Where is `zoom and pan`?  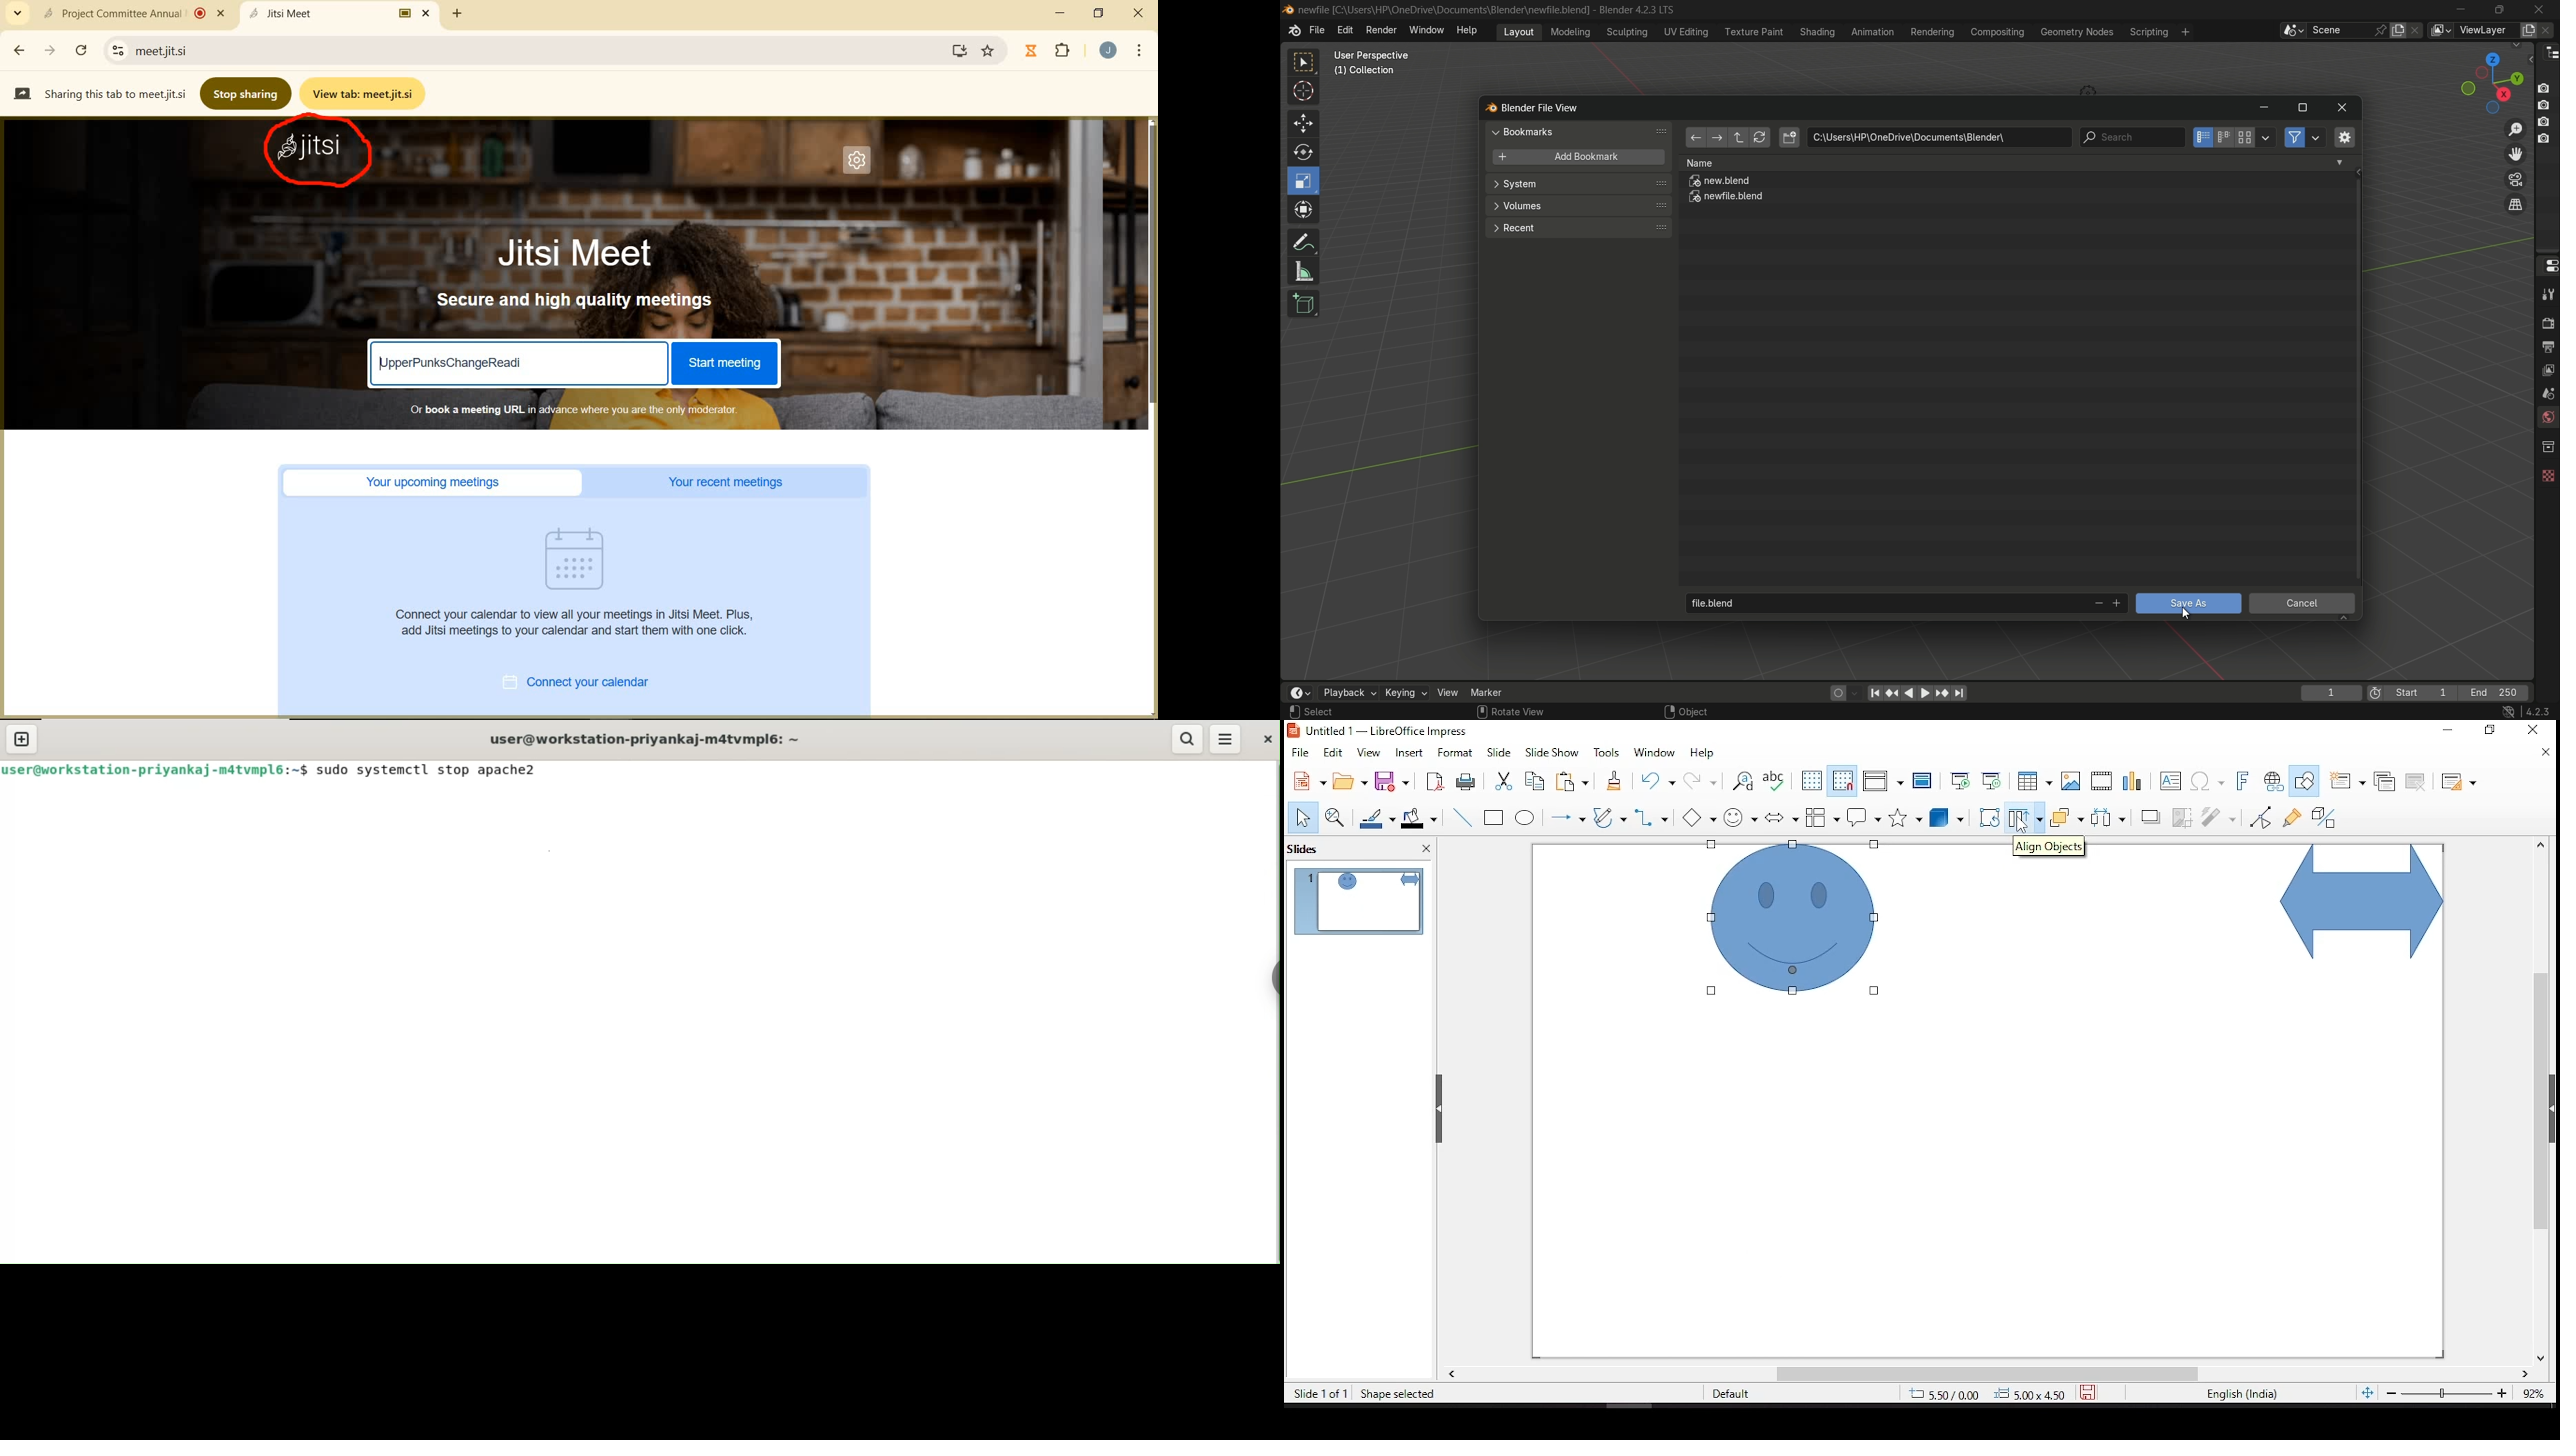 zoom and pan is located at coordinates (1335, 817).